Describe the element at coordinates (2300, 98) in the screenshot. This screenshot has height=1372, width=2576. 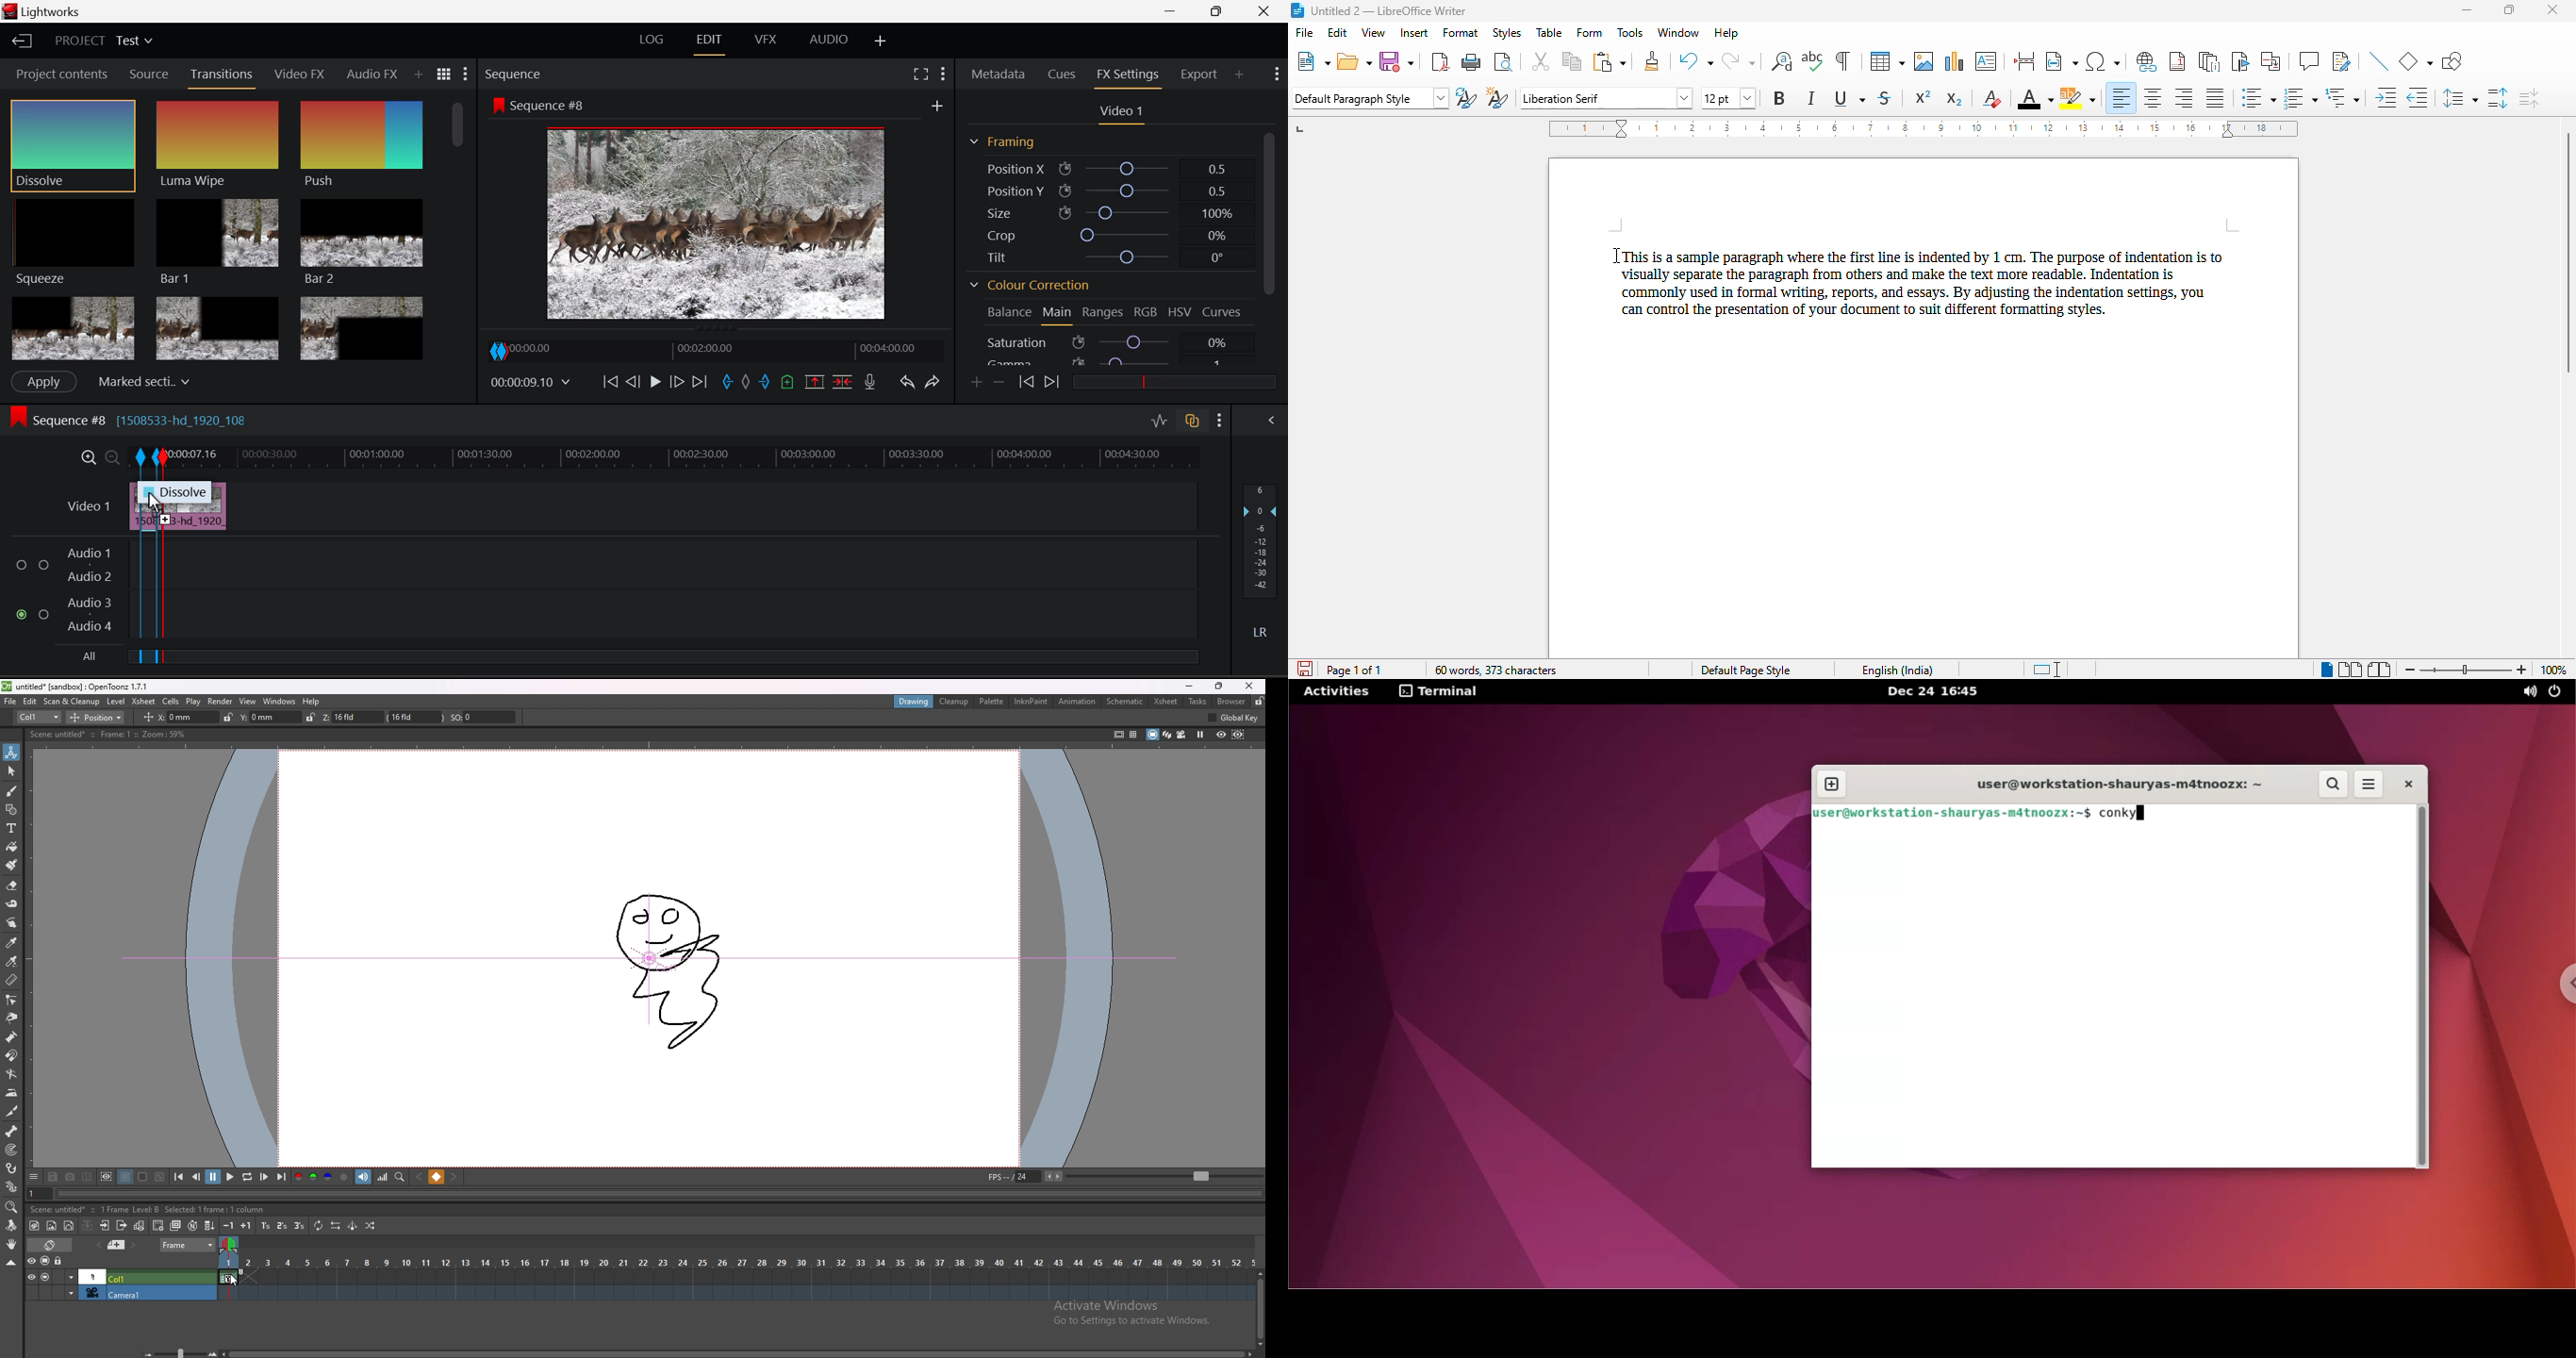
I see `toggle ordered list` at that location.